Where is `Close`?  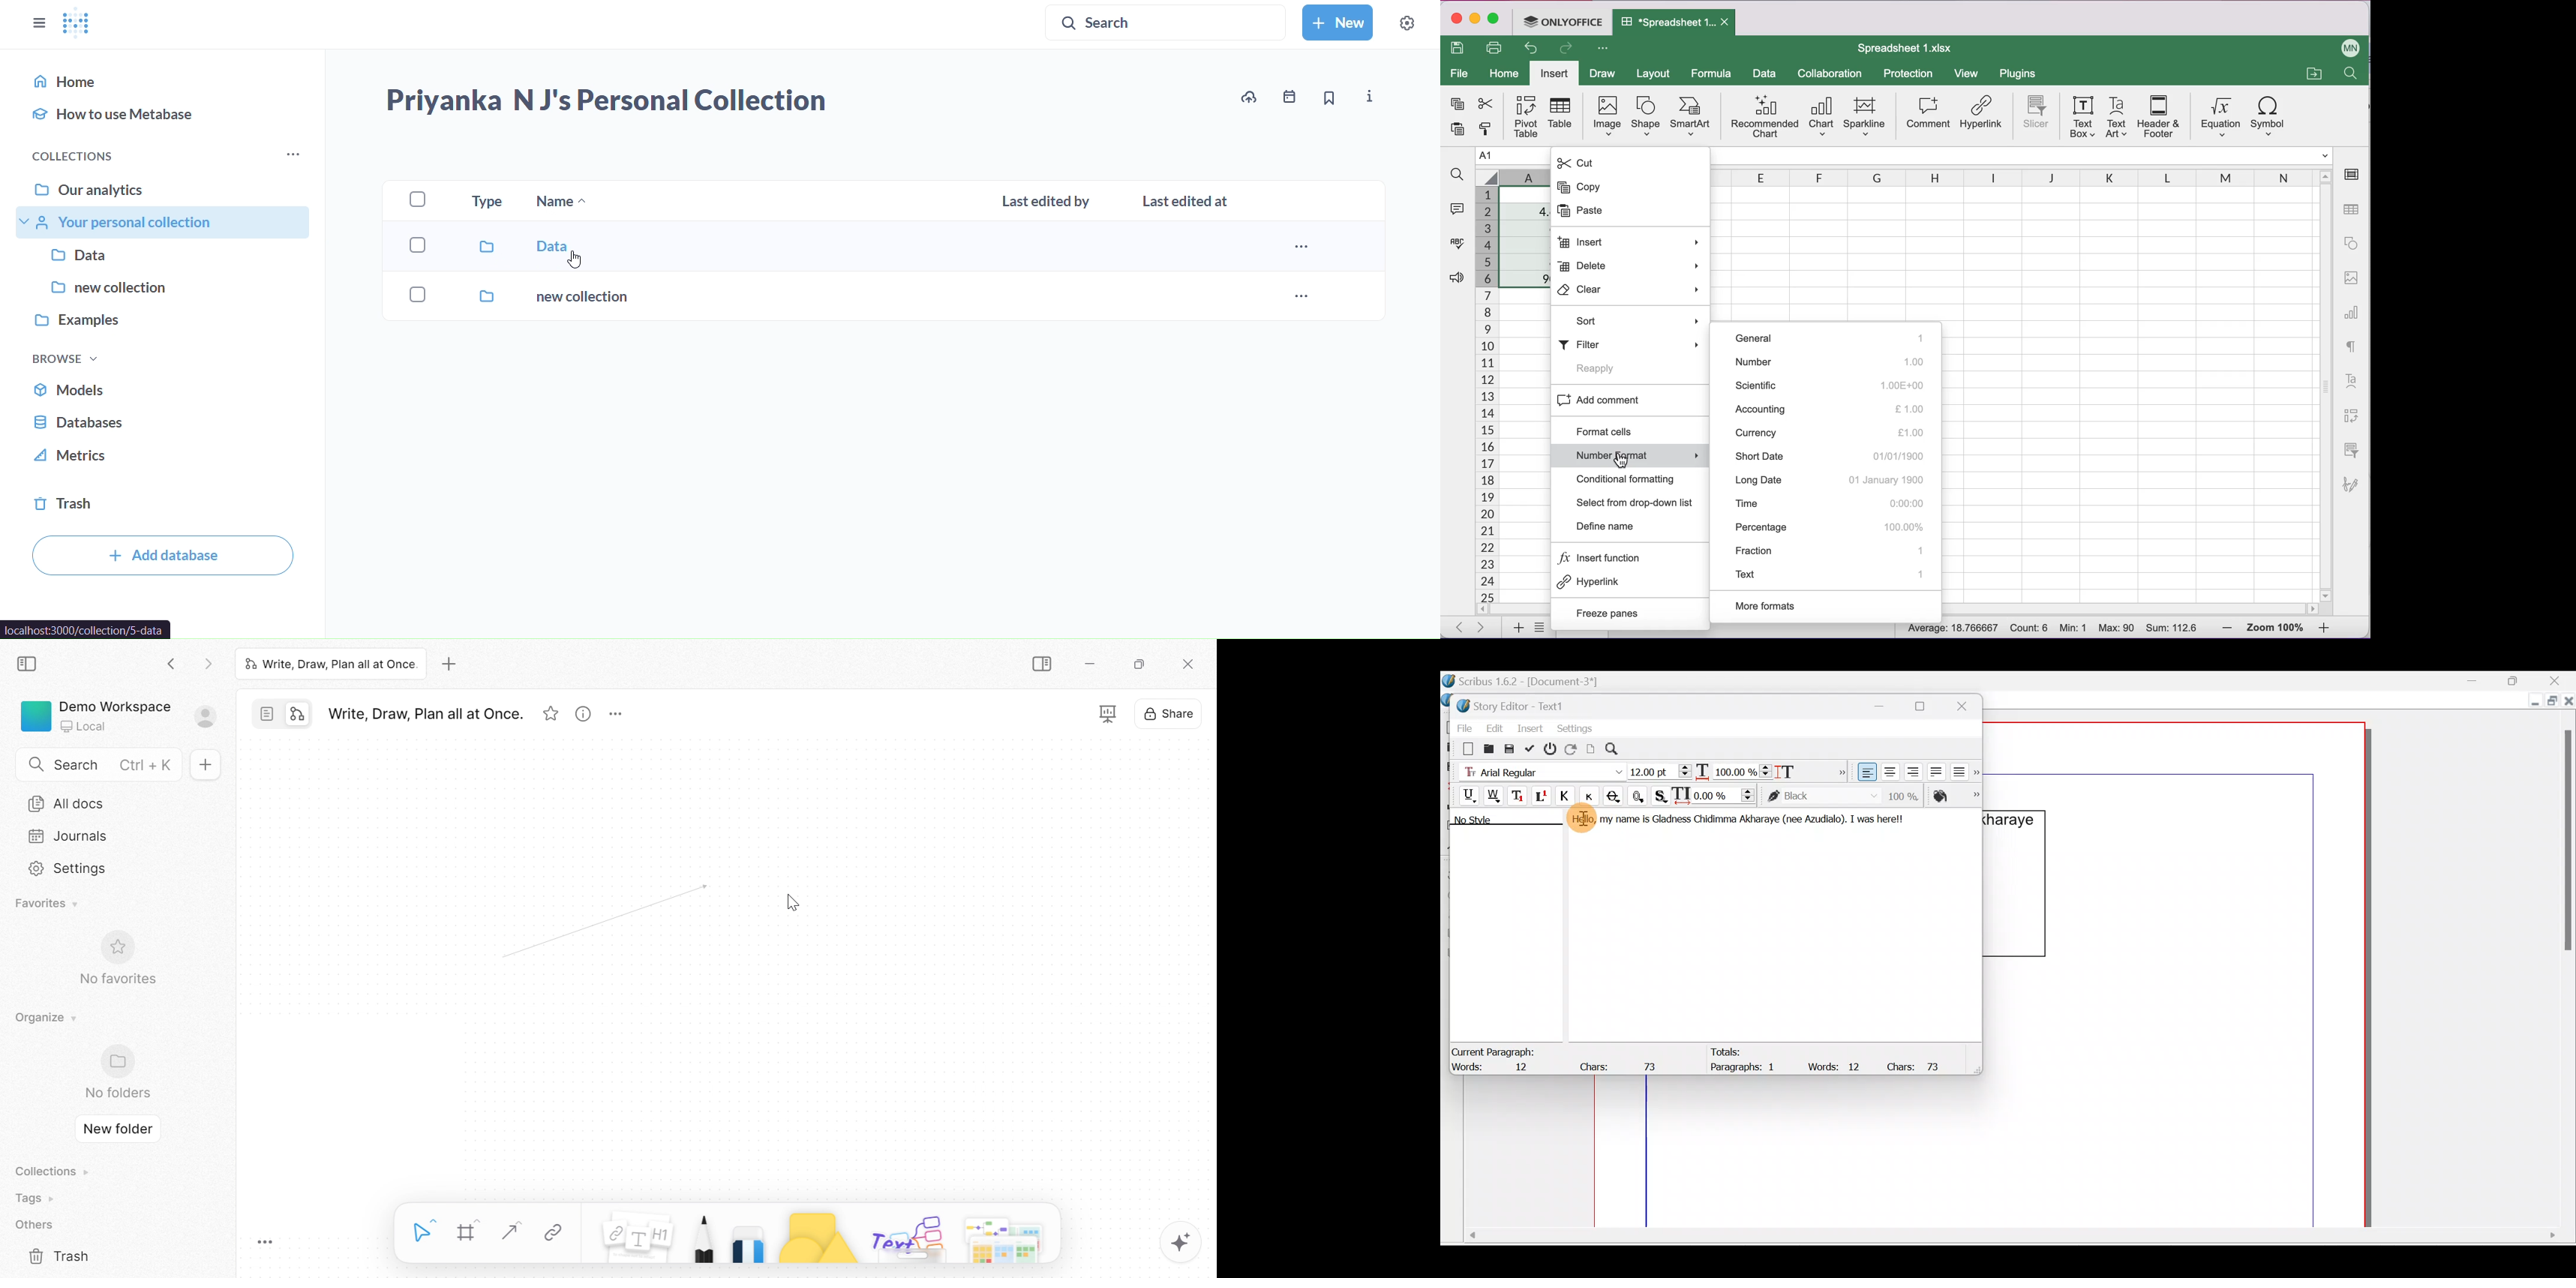 Close is located at coordinates (2559, 680).